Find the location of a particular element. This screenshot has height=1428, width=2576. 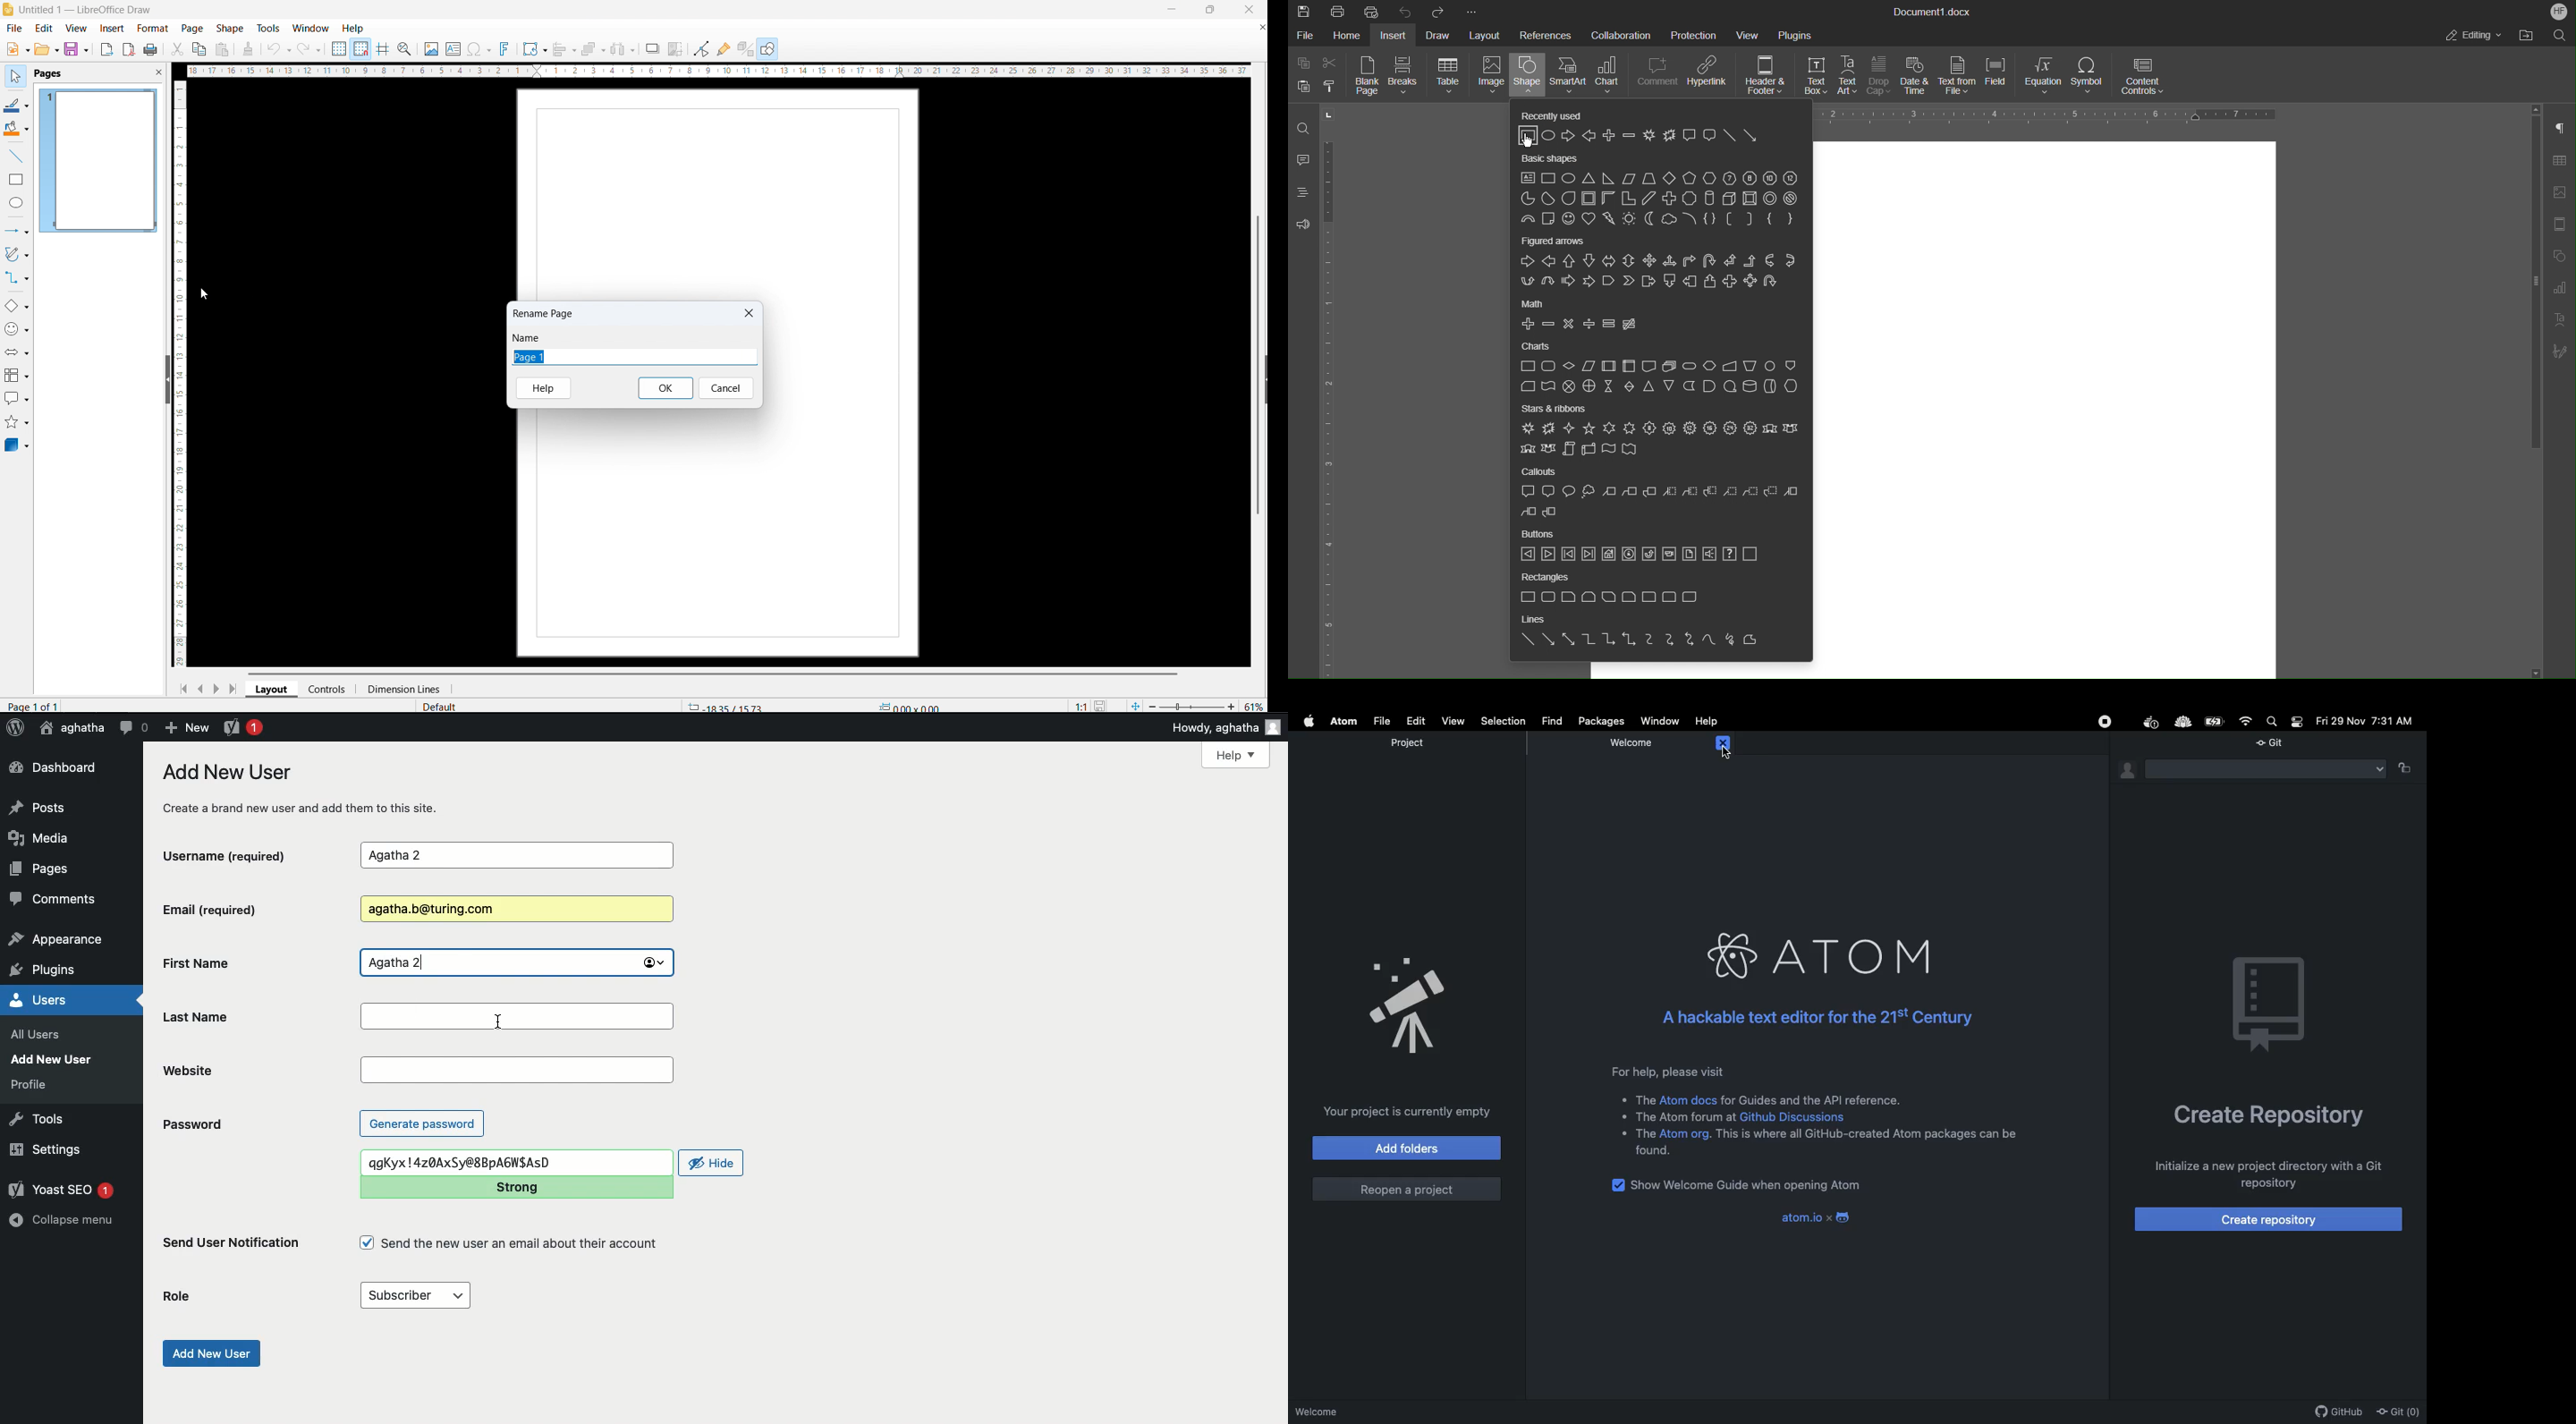

default page style is located at coordinates (440, 706).